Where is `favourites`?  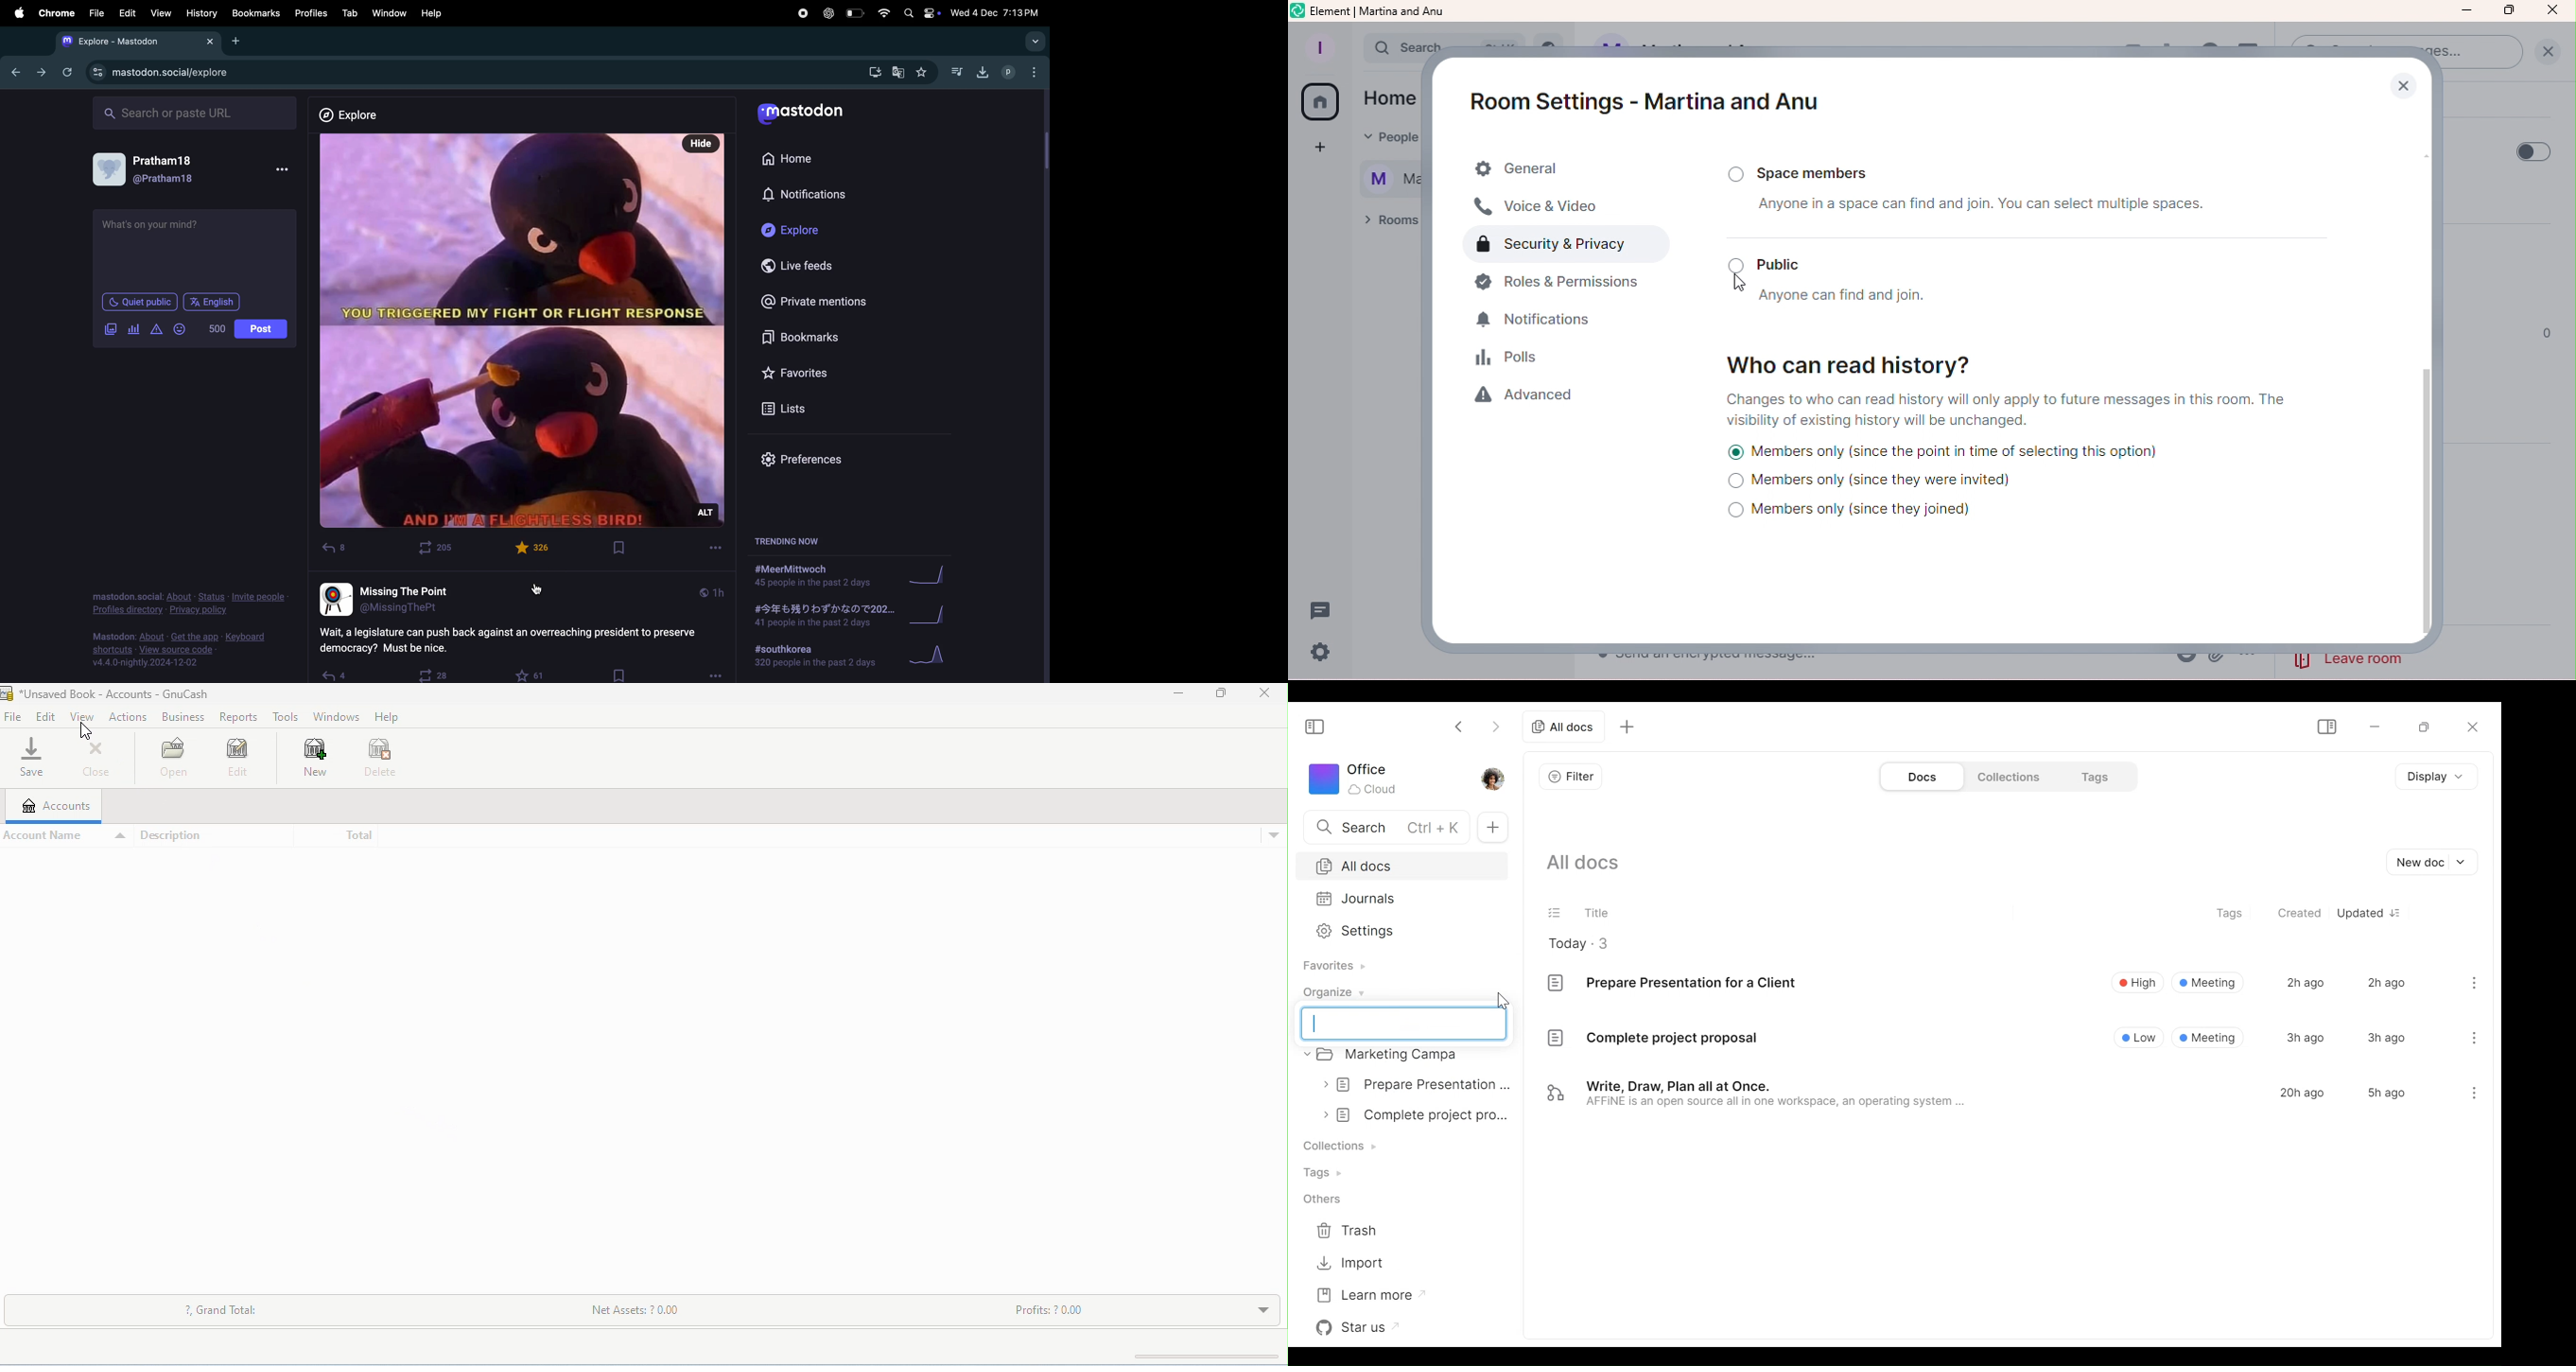
favourites is located at coordinates (921, 72).